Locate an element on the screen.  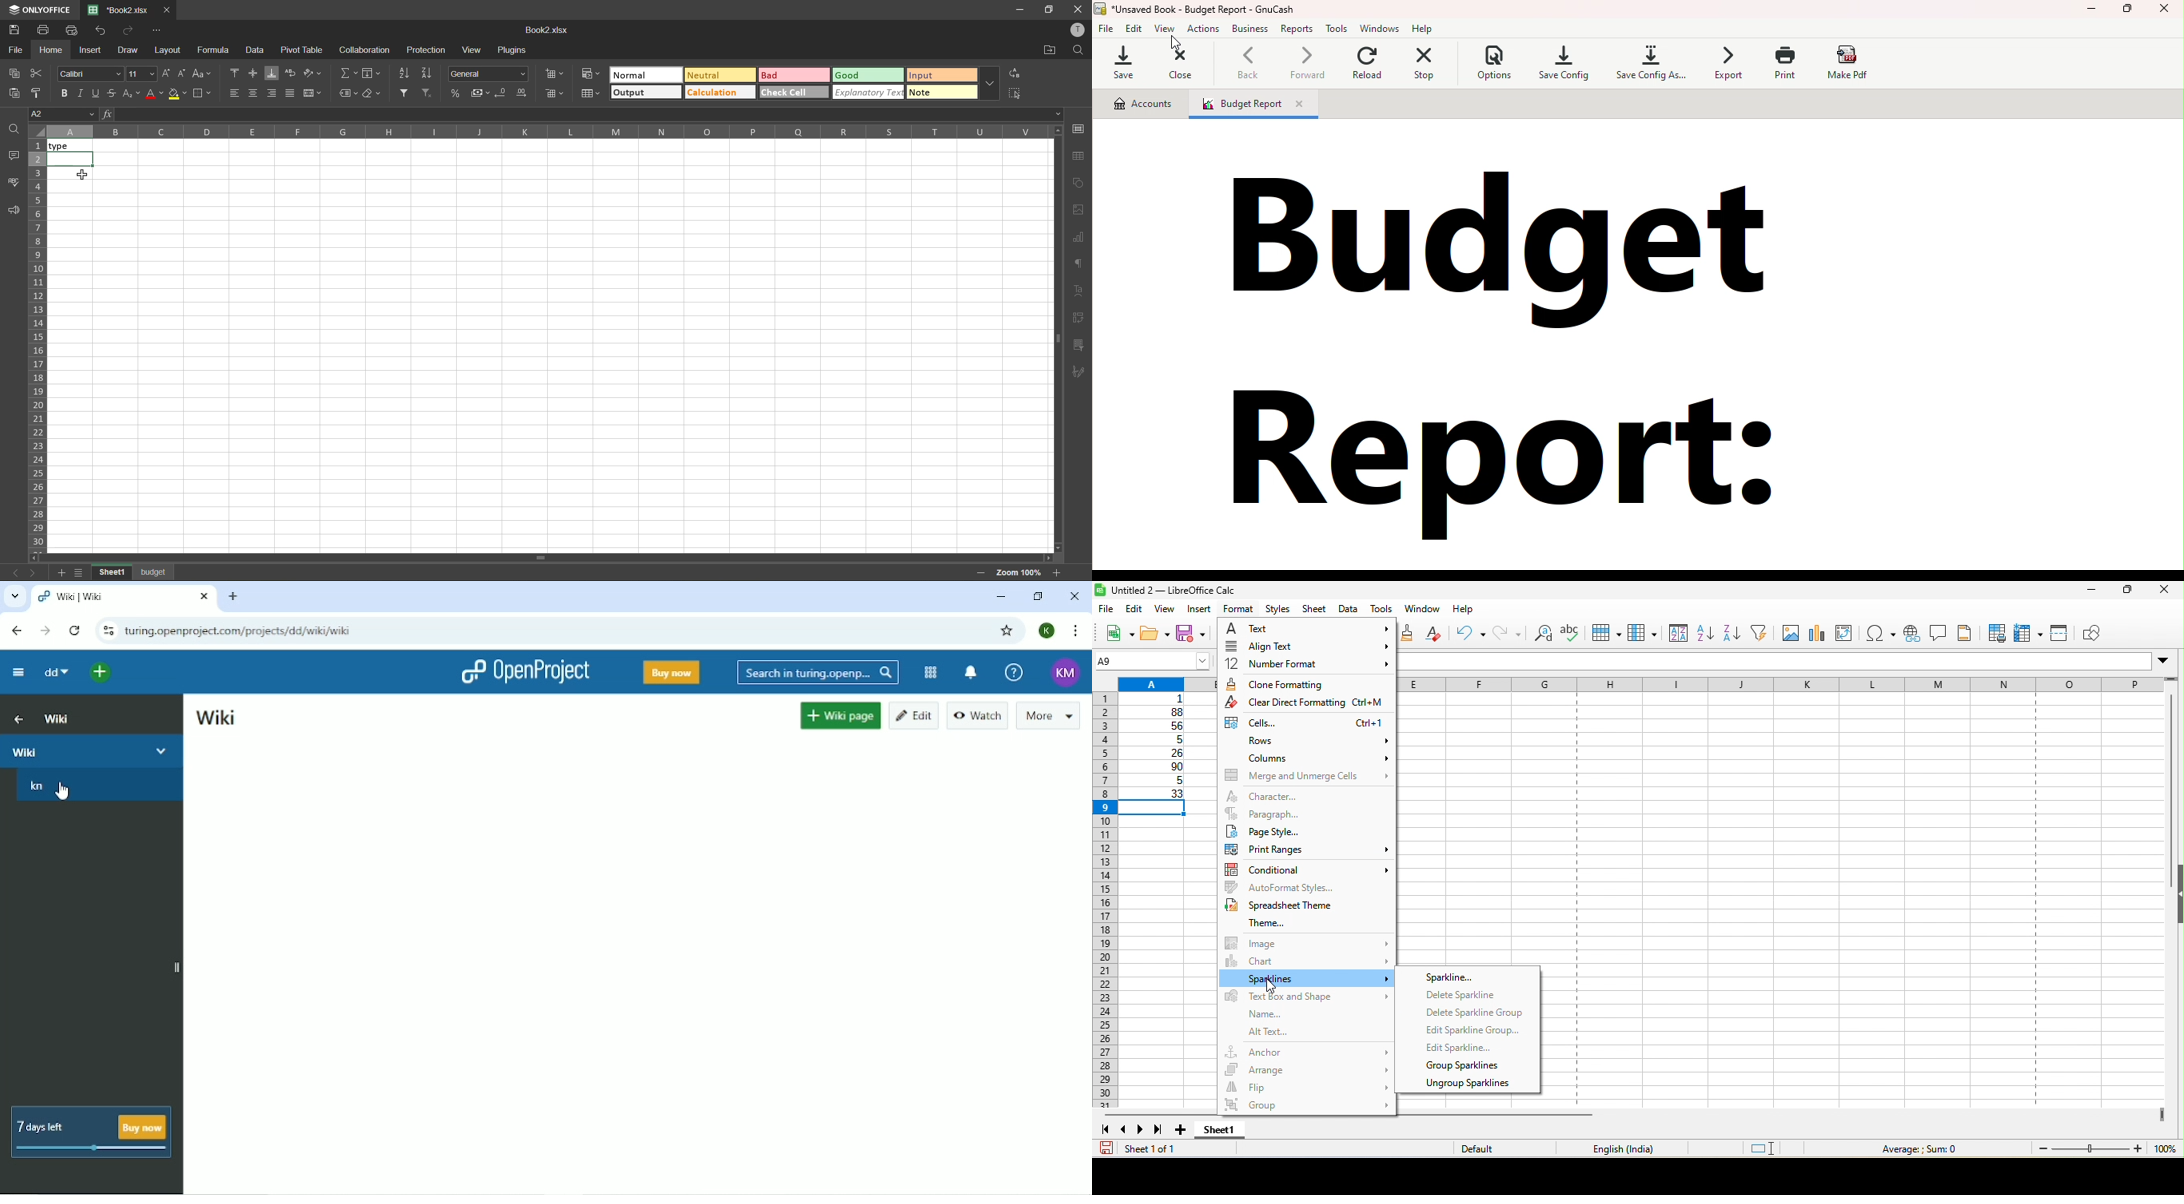
minimize is located at coordinates (2083, 592).